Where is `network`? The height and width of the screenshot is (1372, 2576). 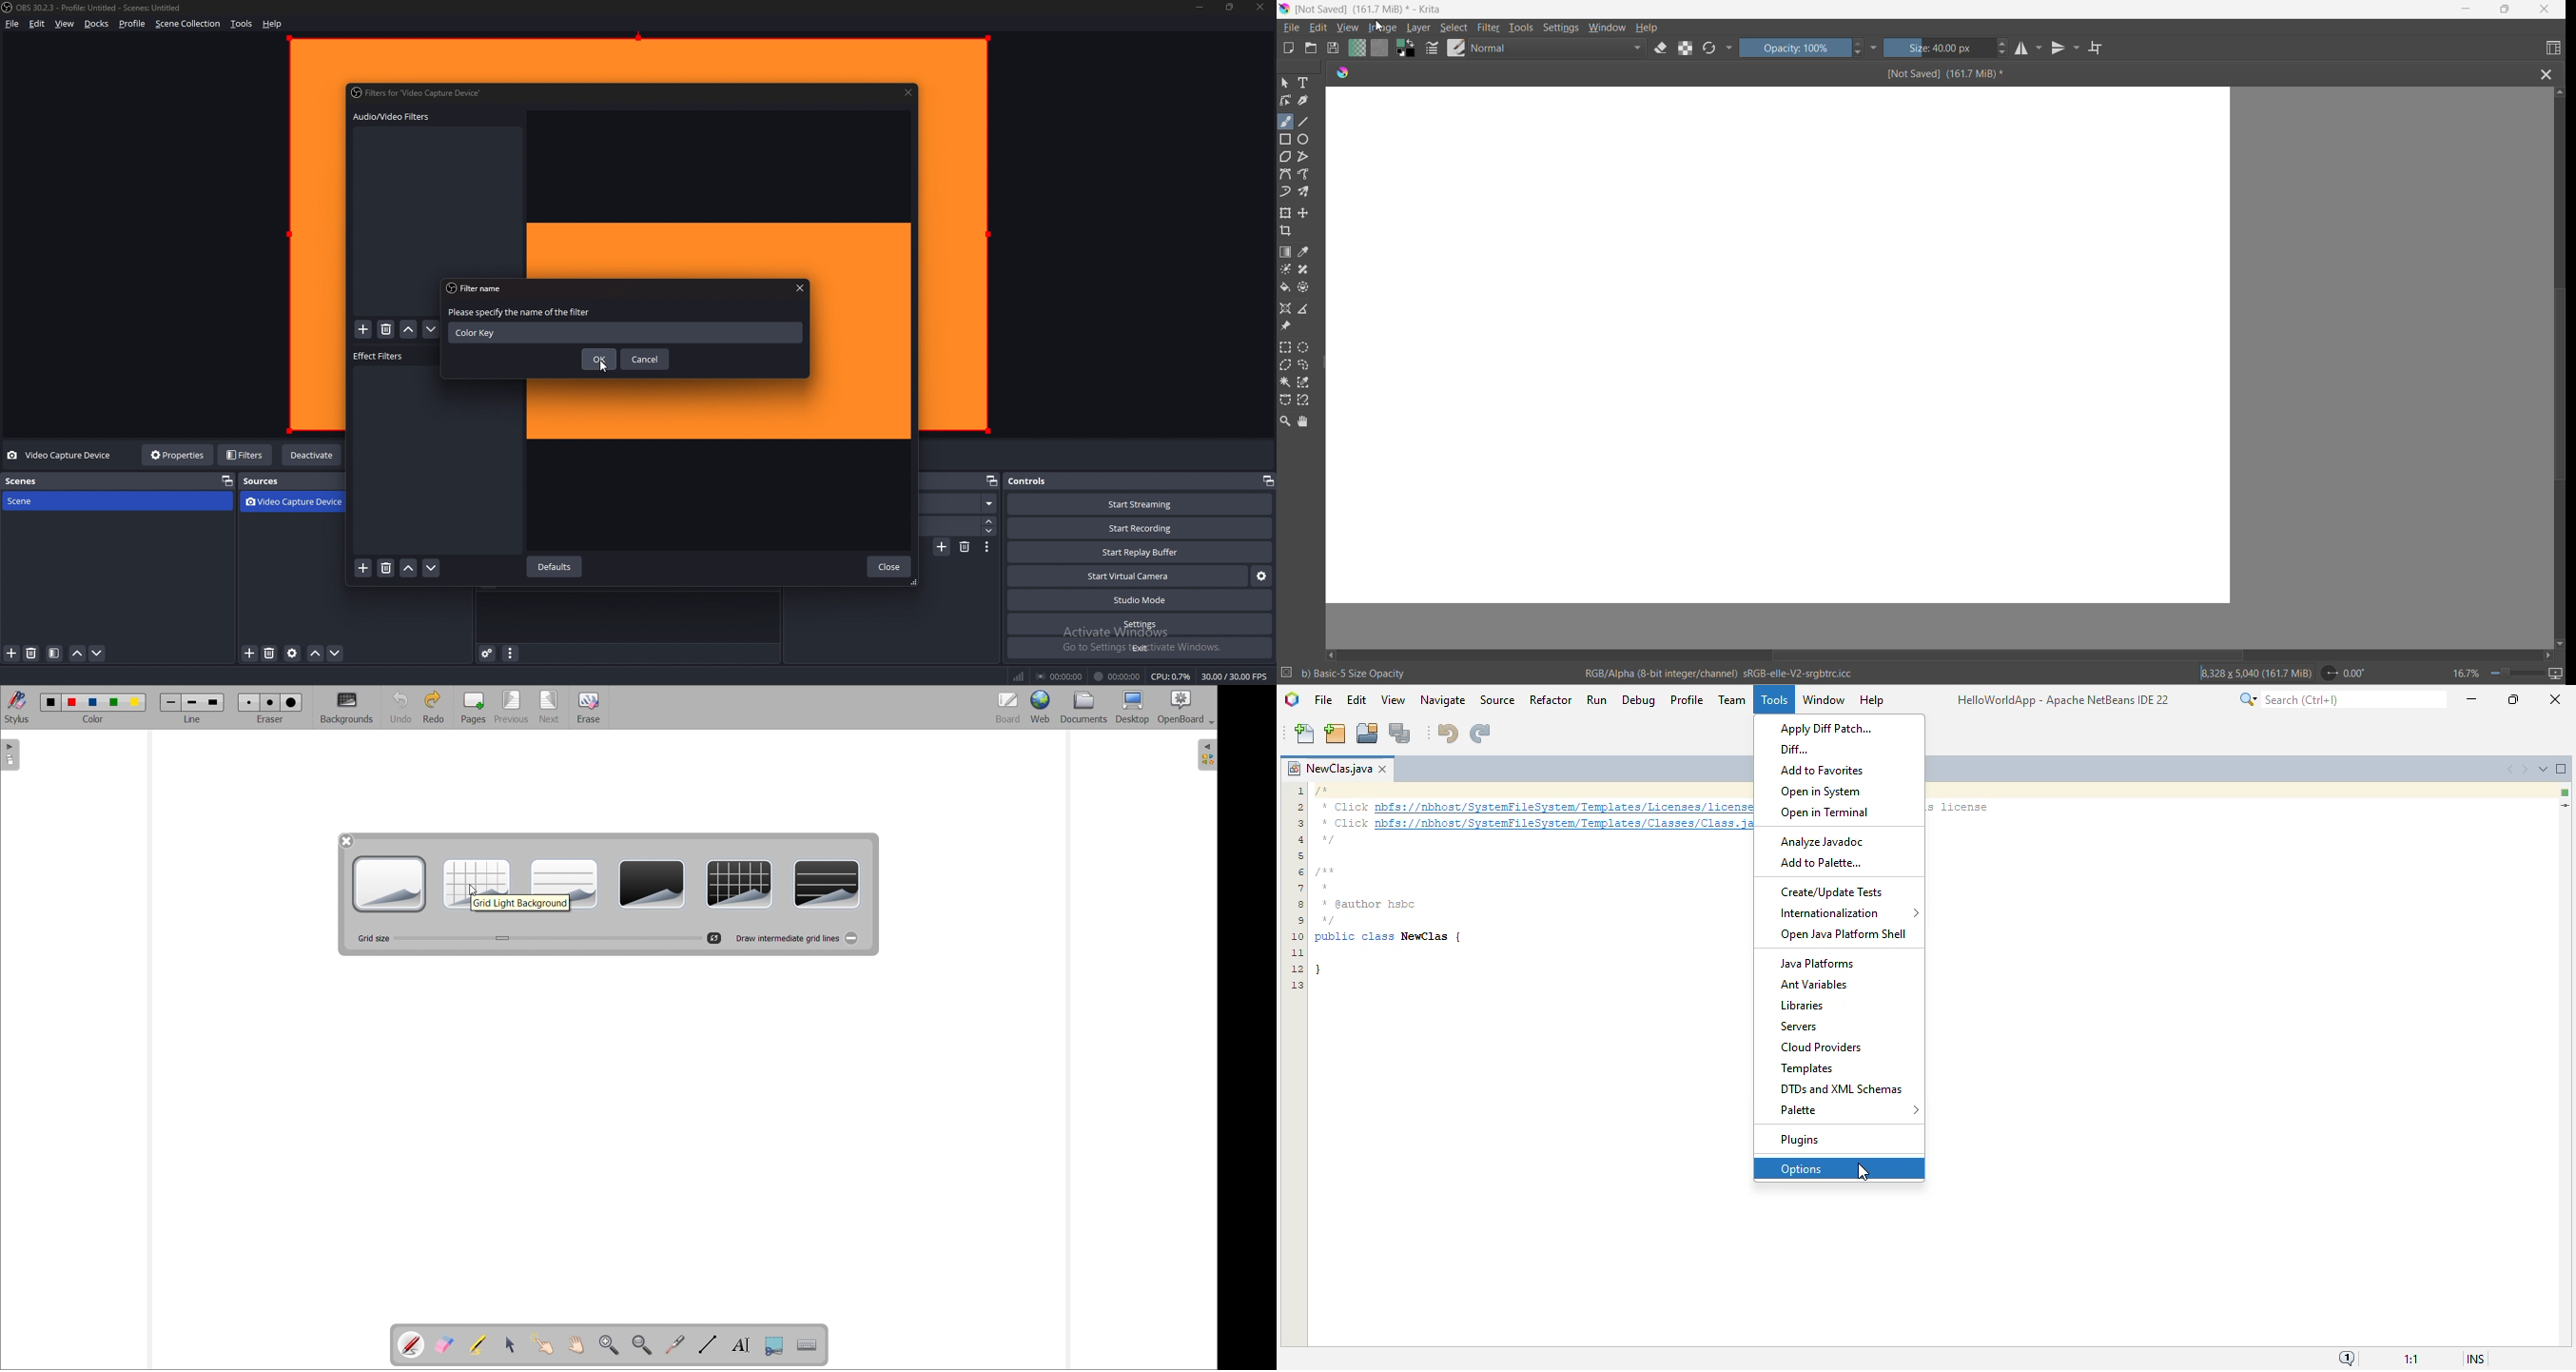
network is located at coordinates (1021, 676).